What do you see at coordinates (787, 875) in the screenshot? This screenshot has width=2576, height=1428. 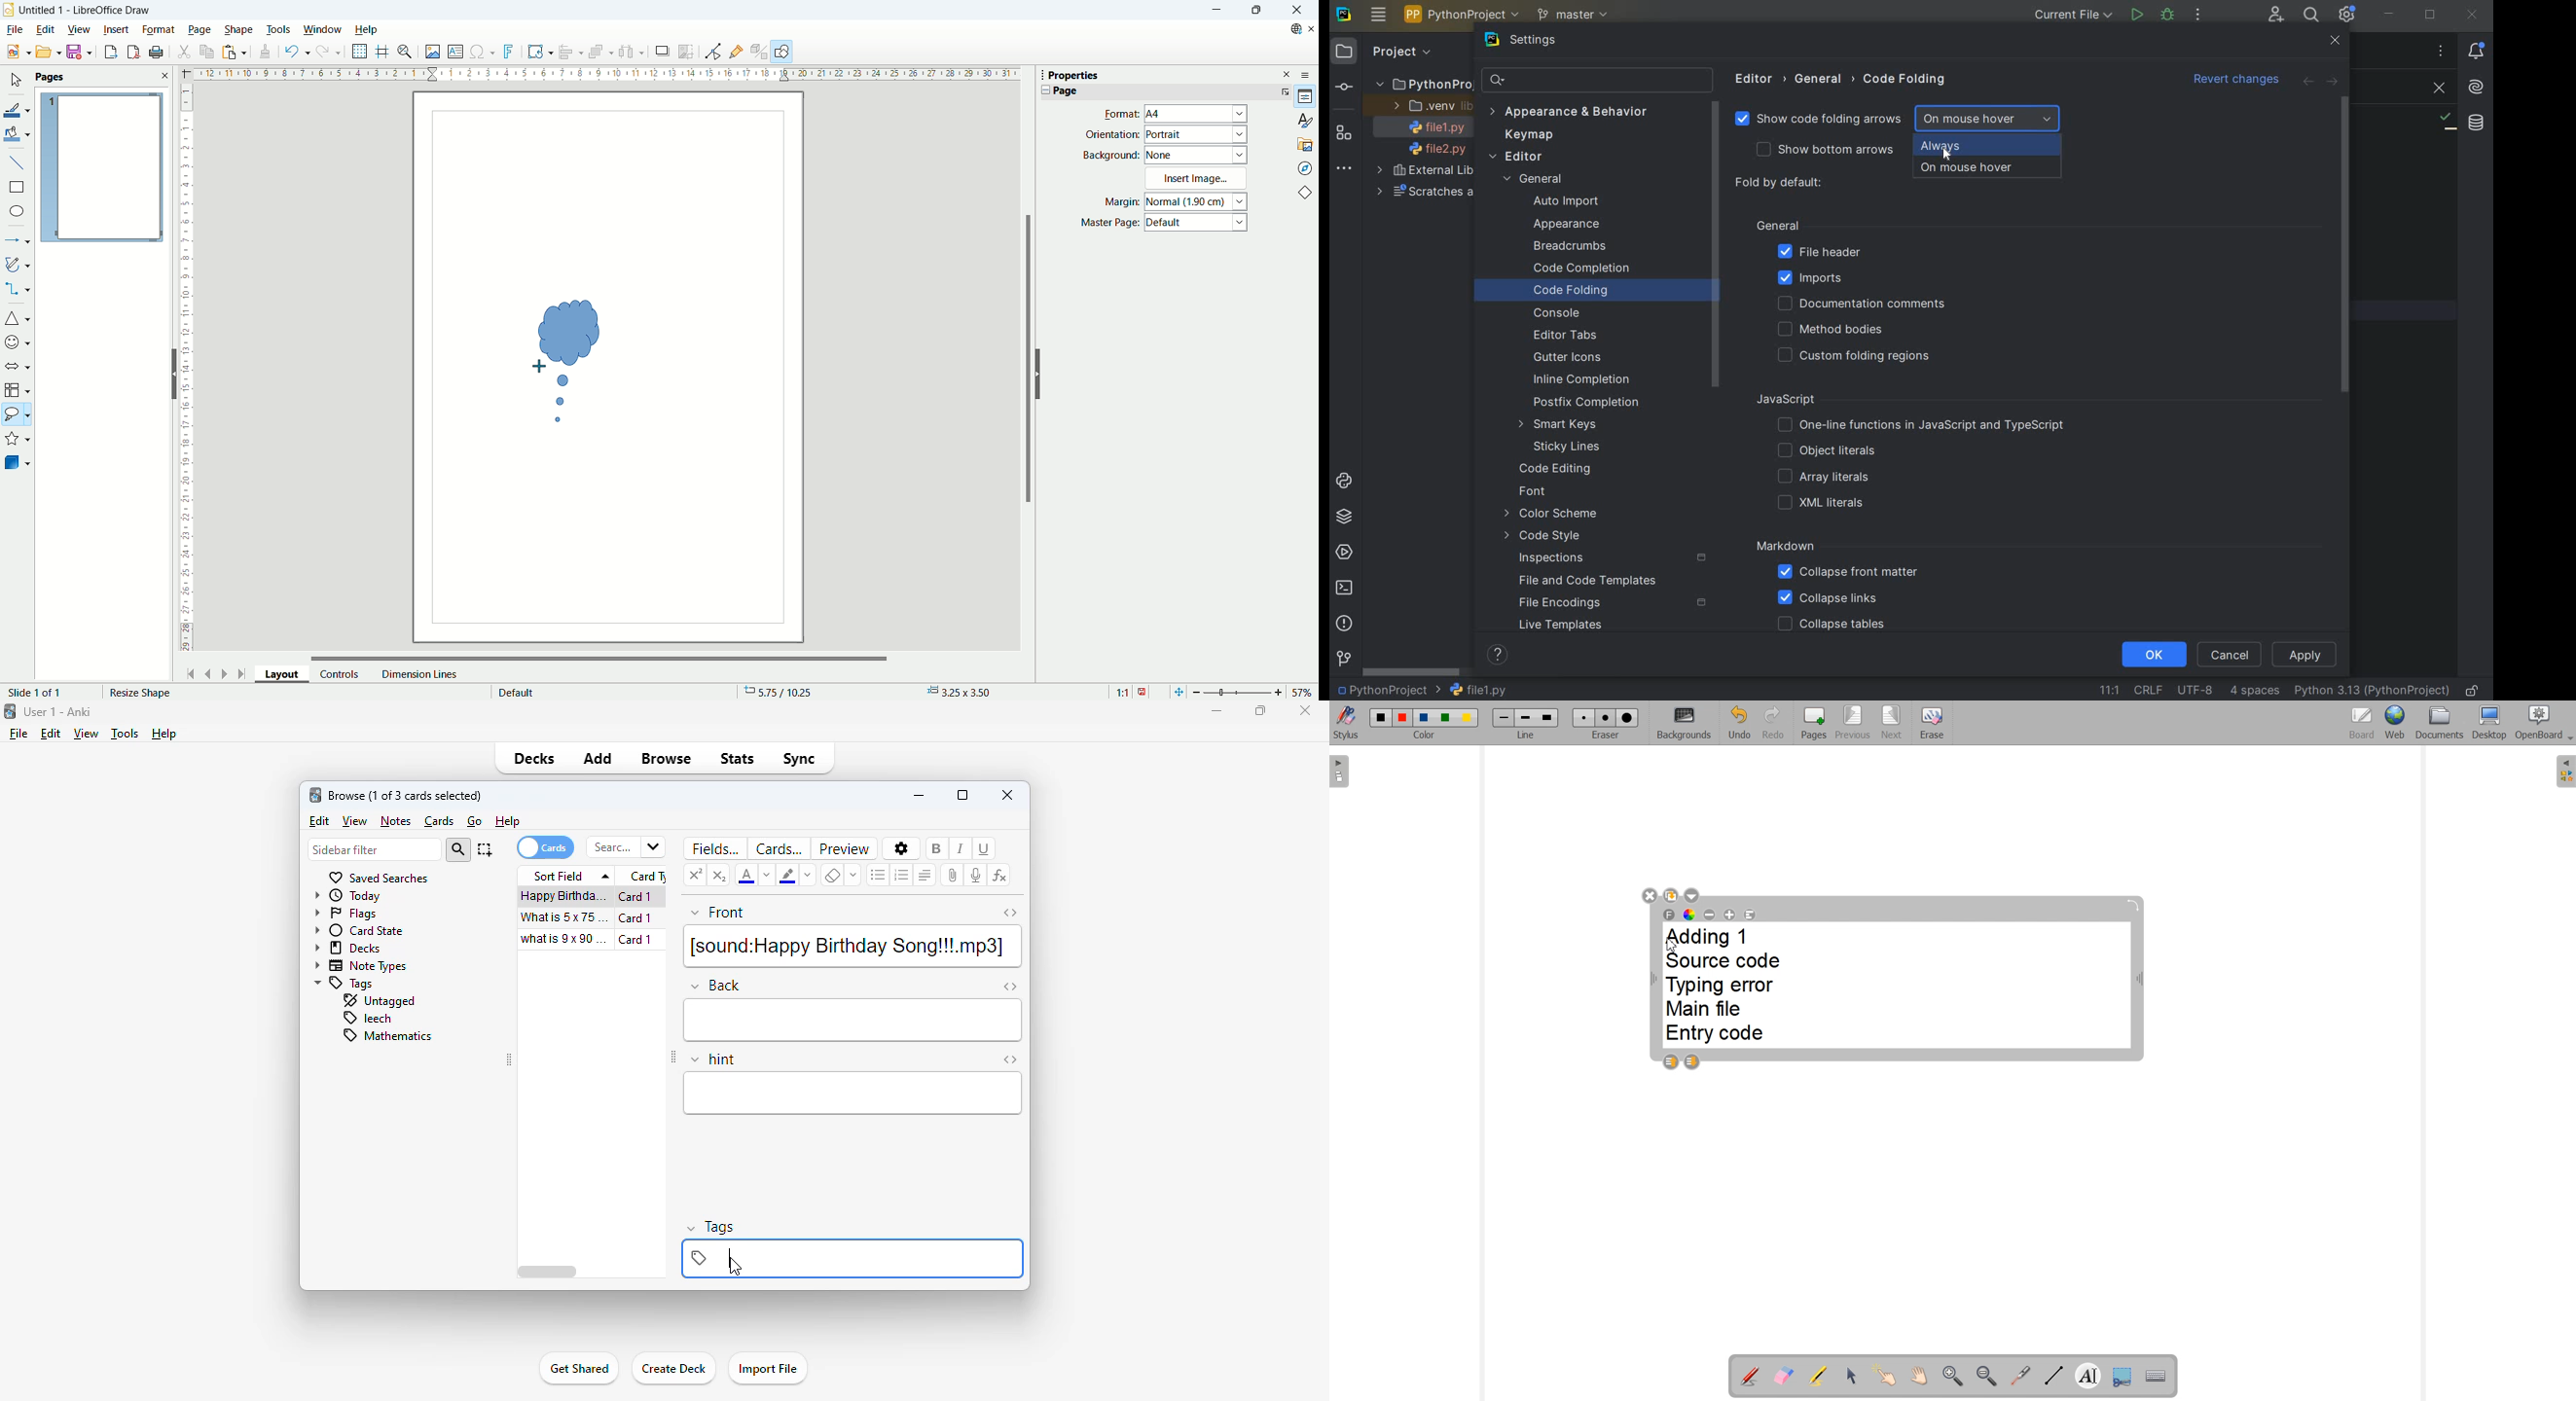 I see `text highlighting color` at bounding box center [787, 875].